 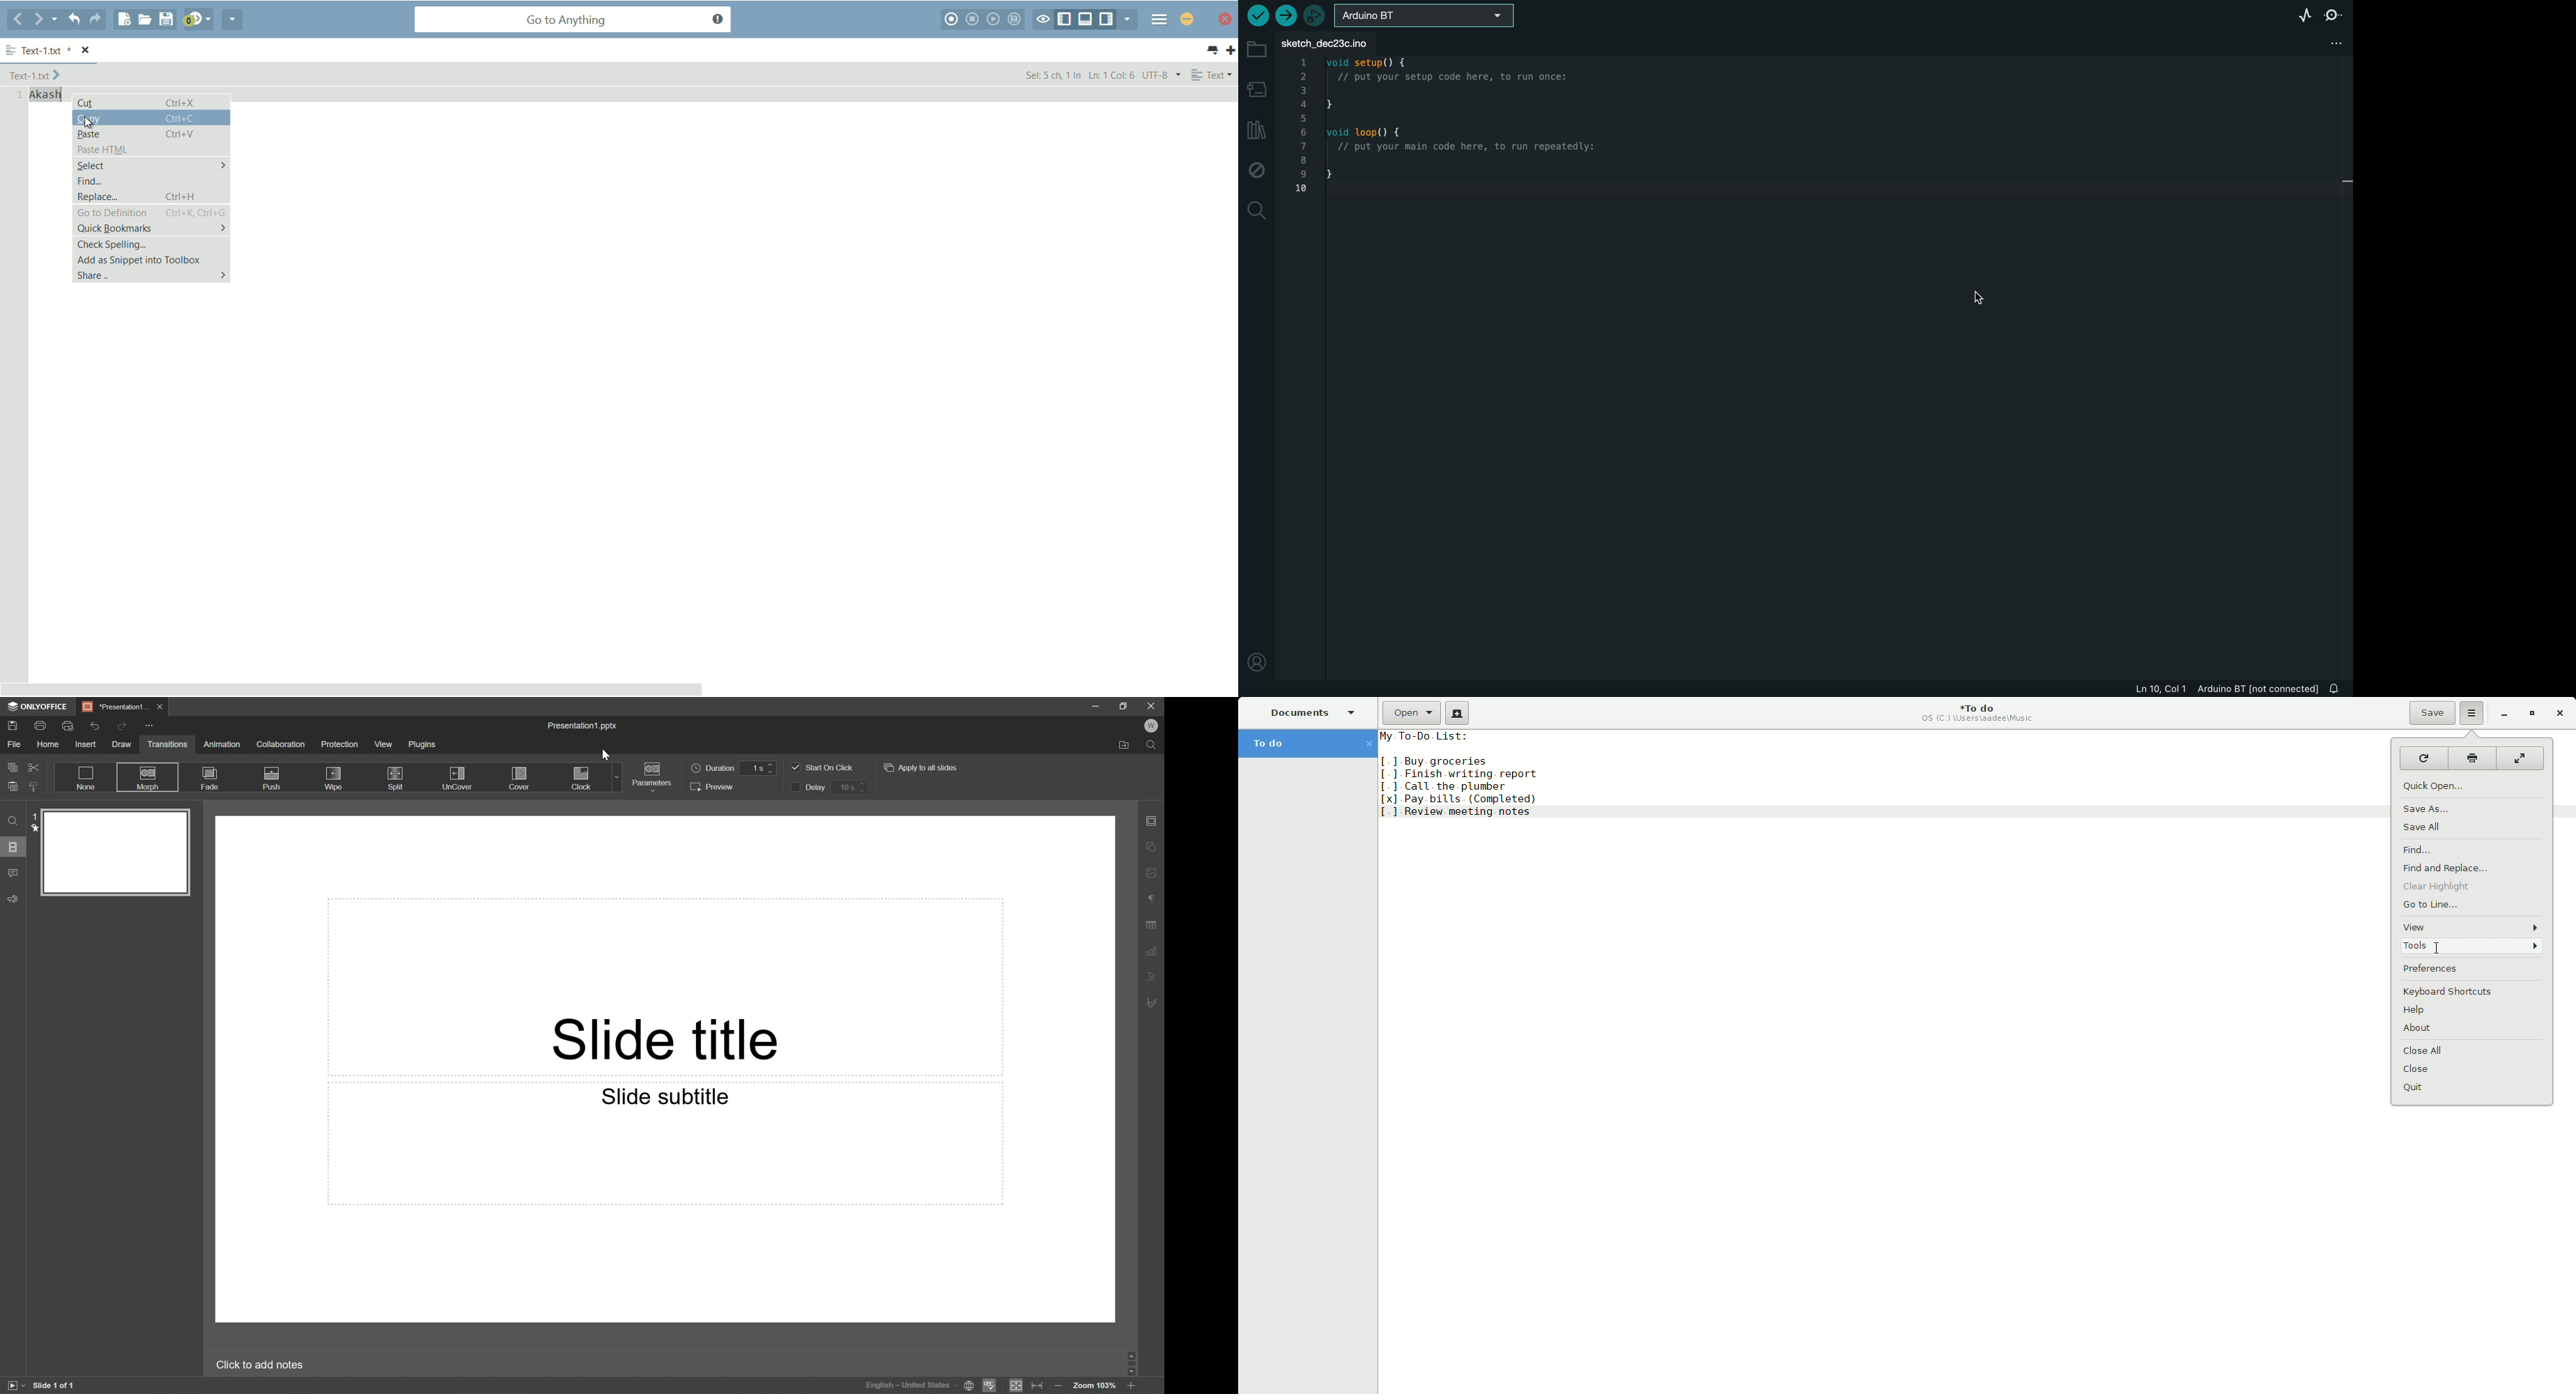 I want to click on Drop Down, so click(x=615, y=777).